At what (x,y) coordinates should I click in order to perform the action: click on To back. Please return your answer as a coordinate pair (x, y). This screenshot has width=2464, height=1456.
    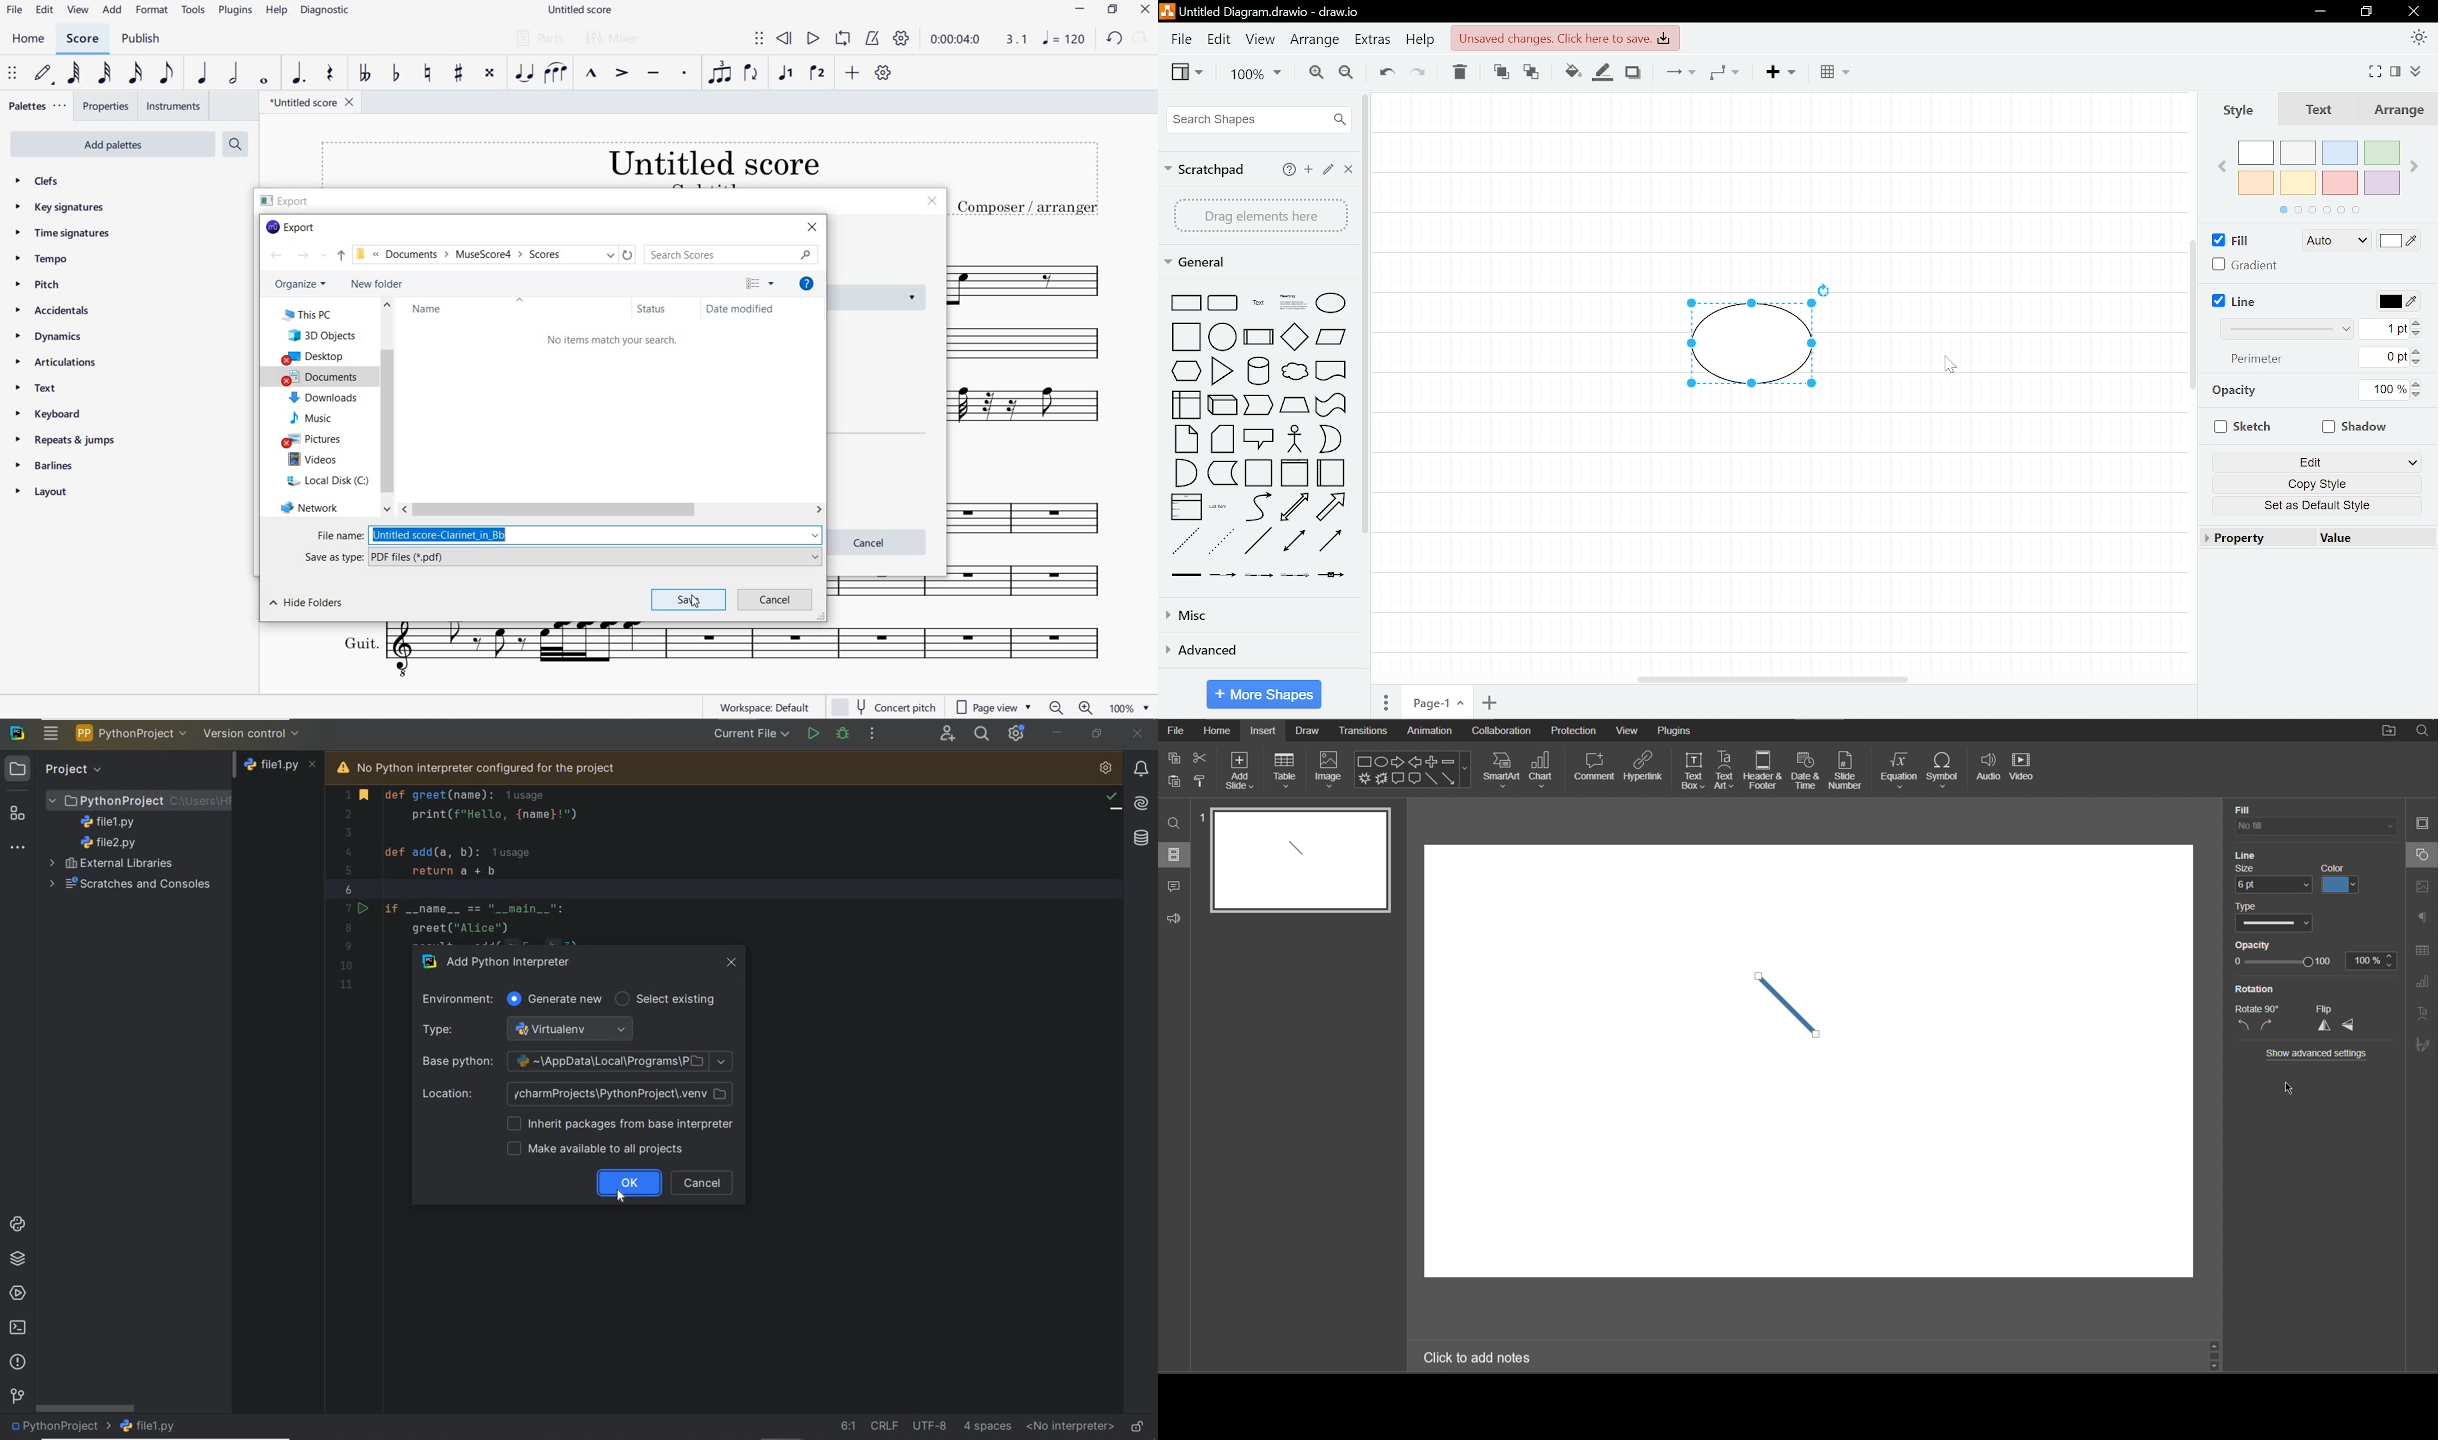
    Looking at the image, I should click on (1533, 72).